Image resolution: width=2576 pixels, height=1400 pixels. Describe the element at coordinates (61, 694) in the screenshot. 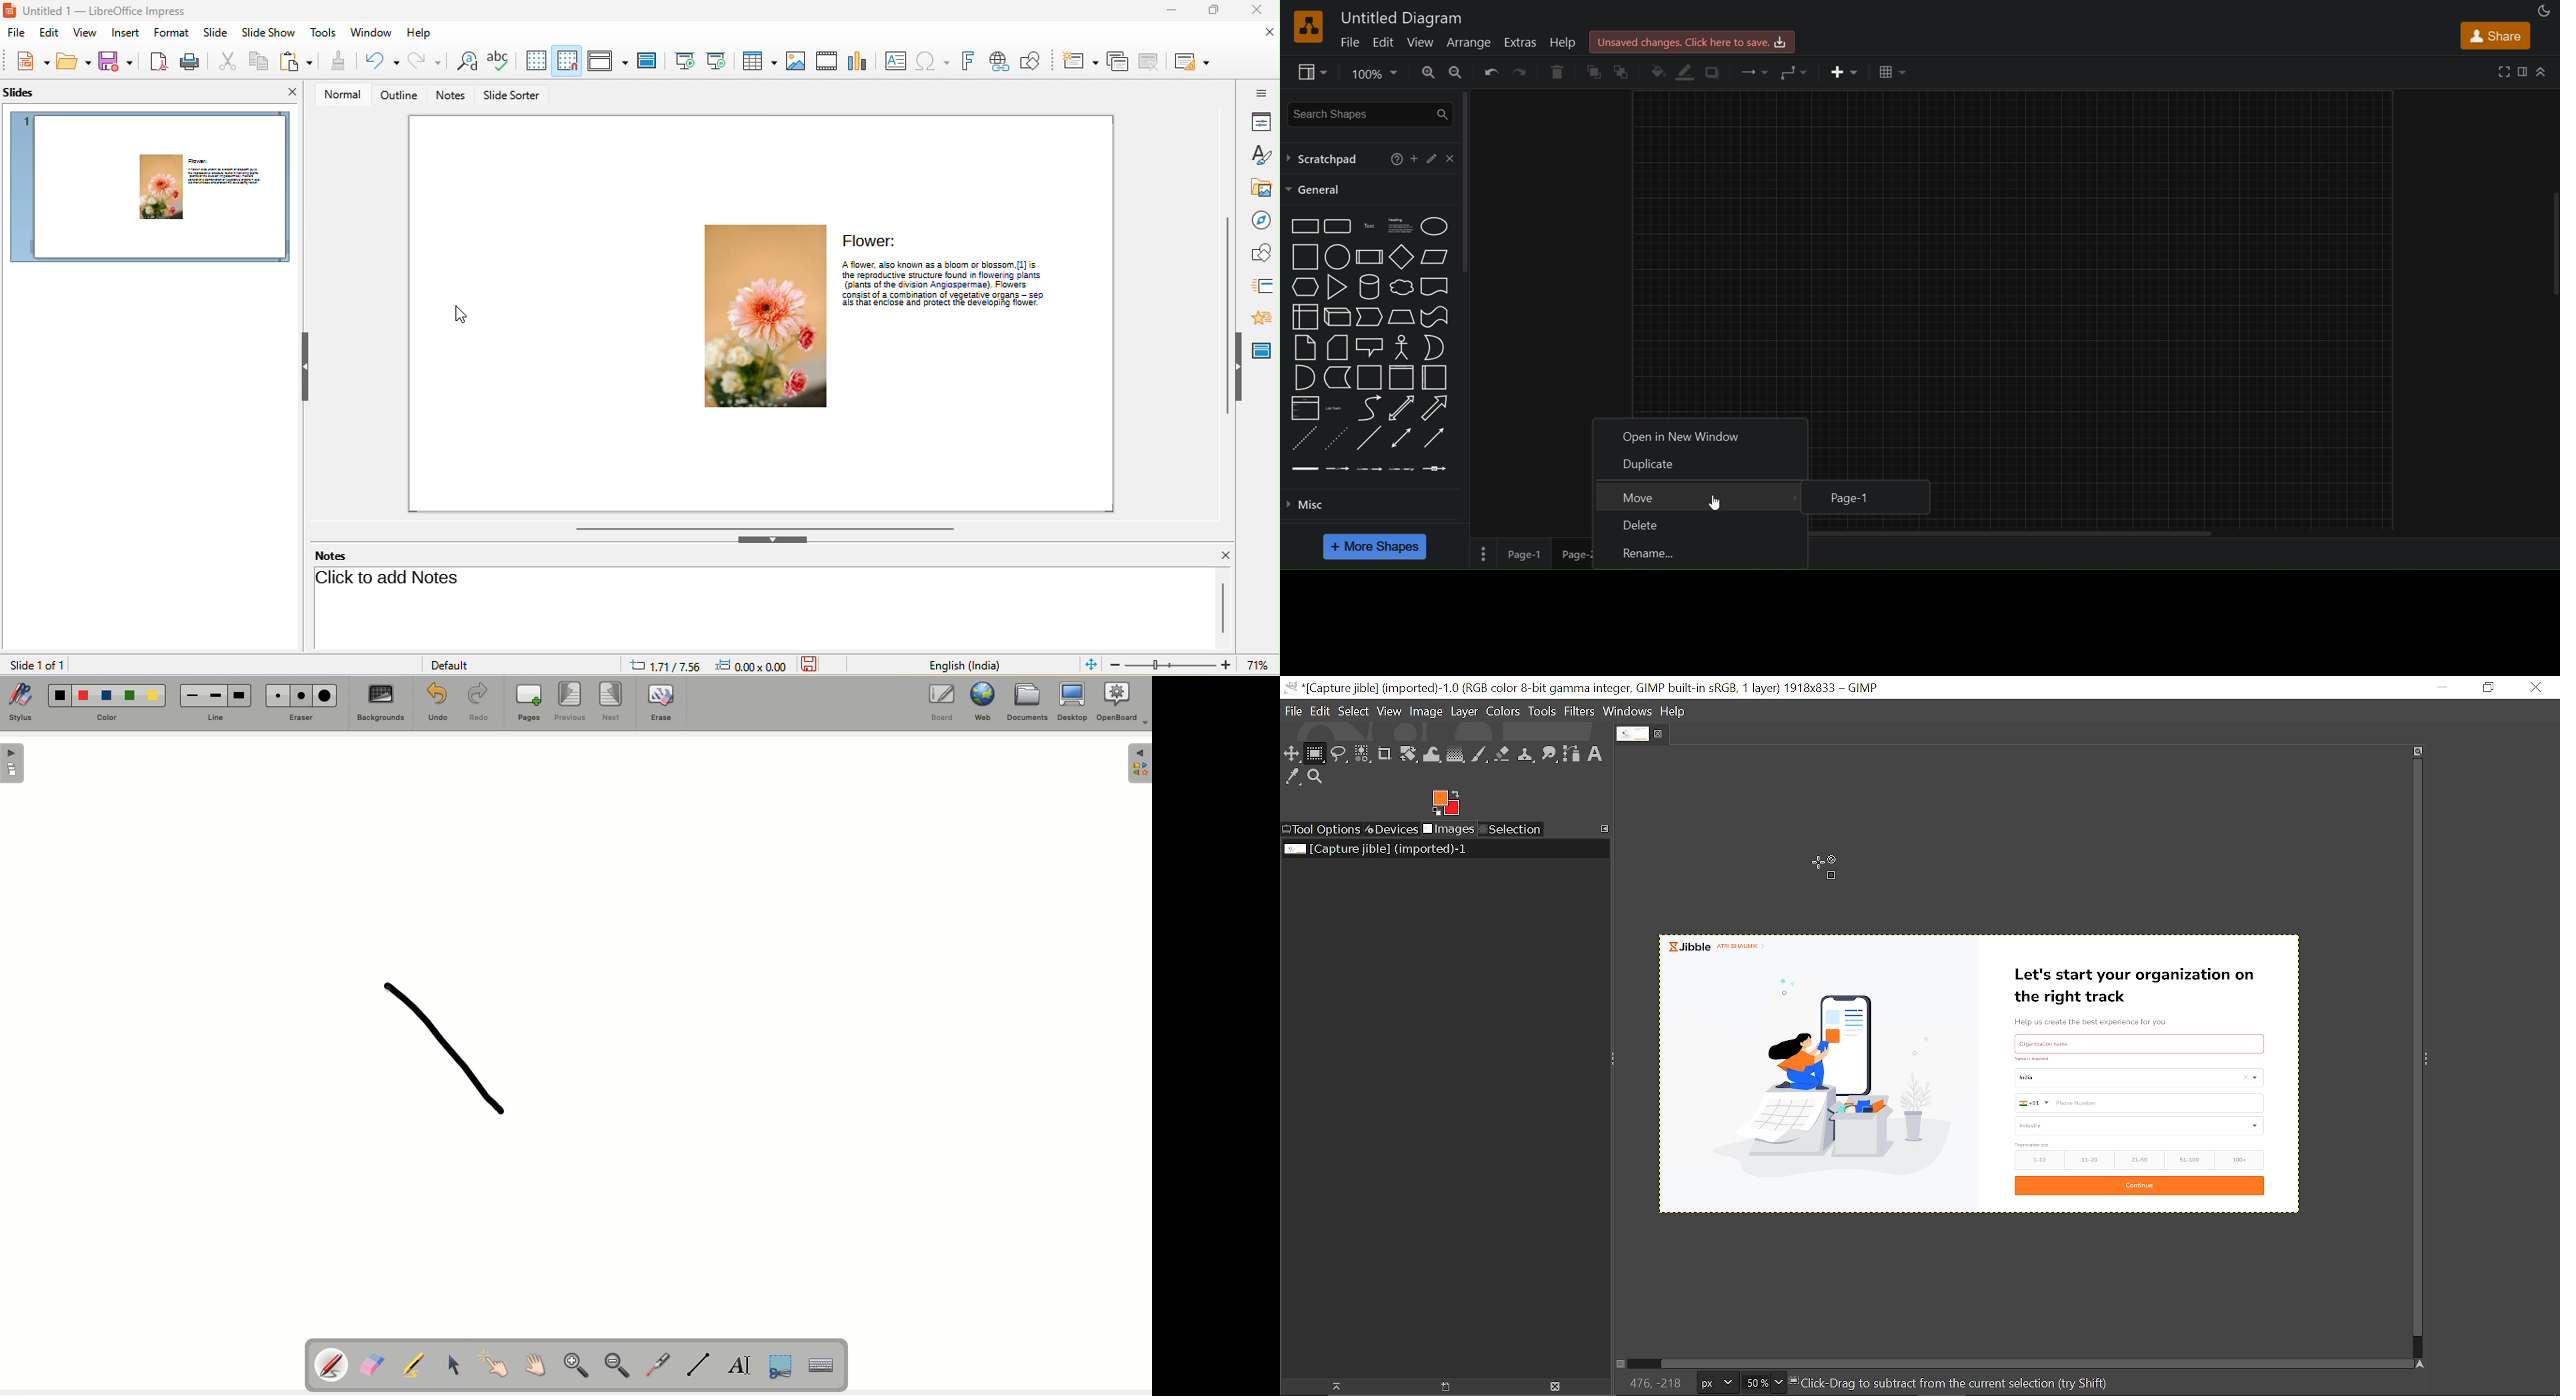

I see `Black` at that location.